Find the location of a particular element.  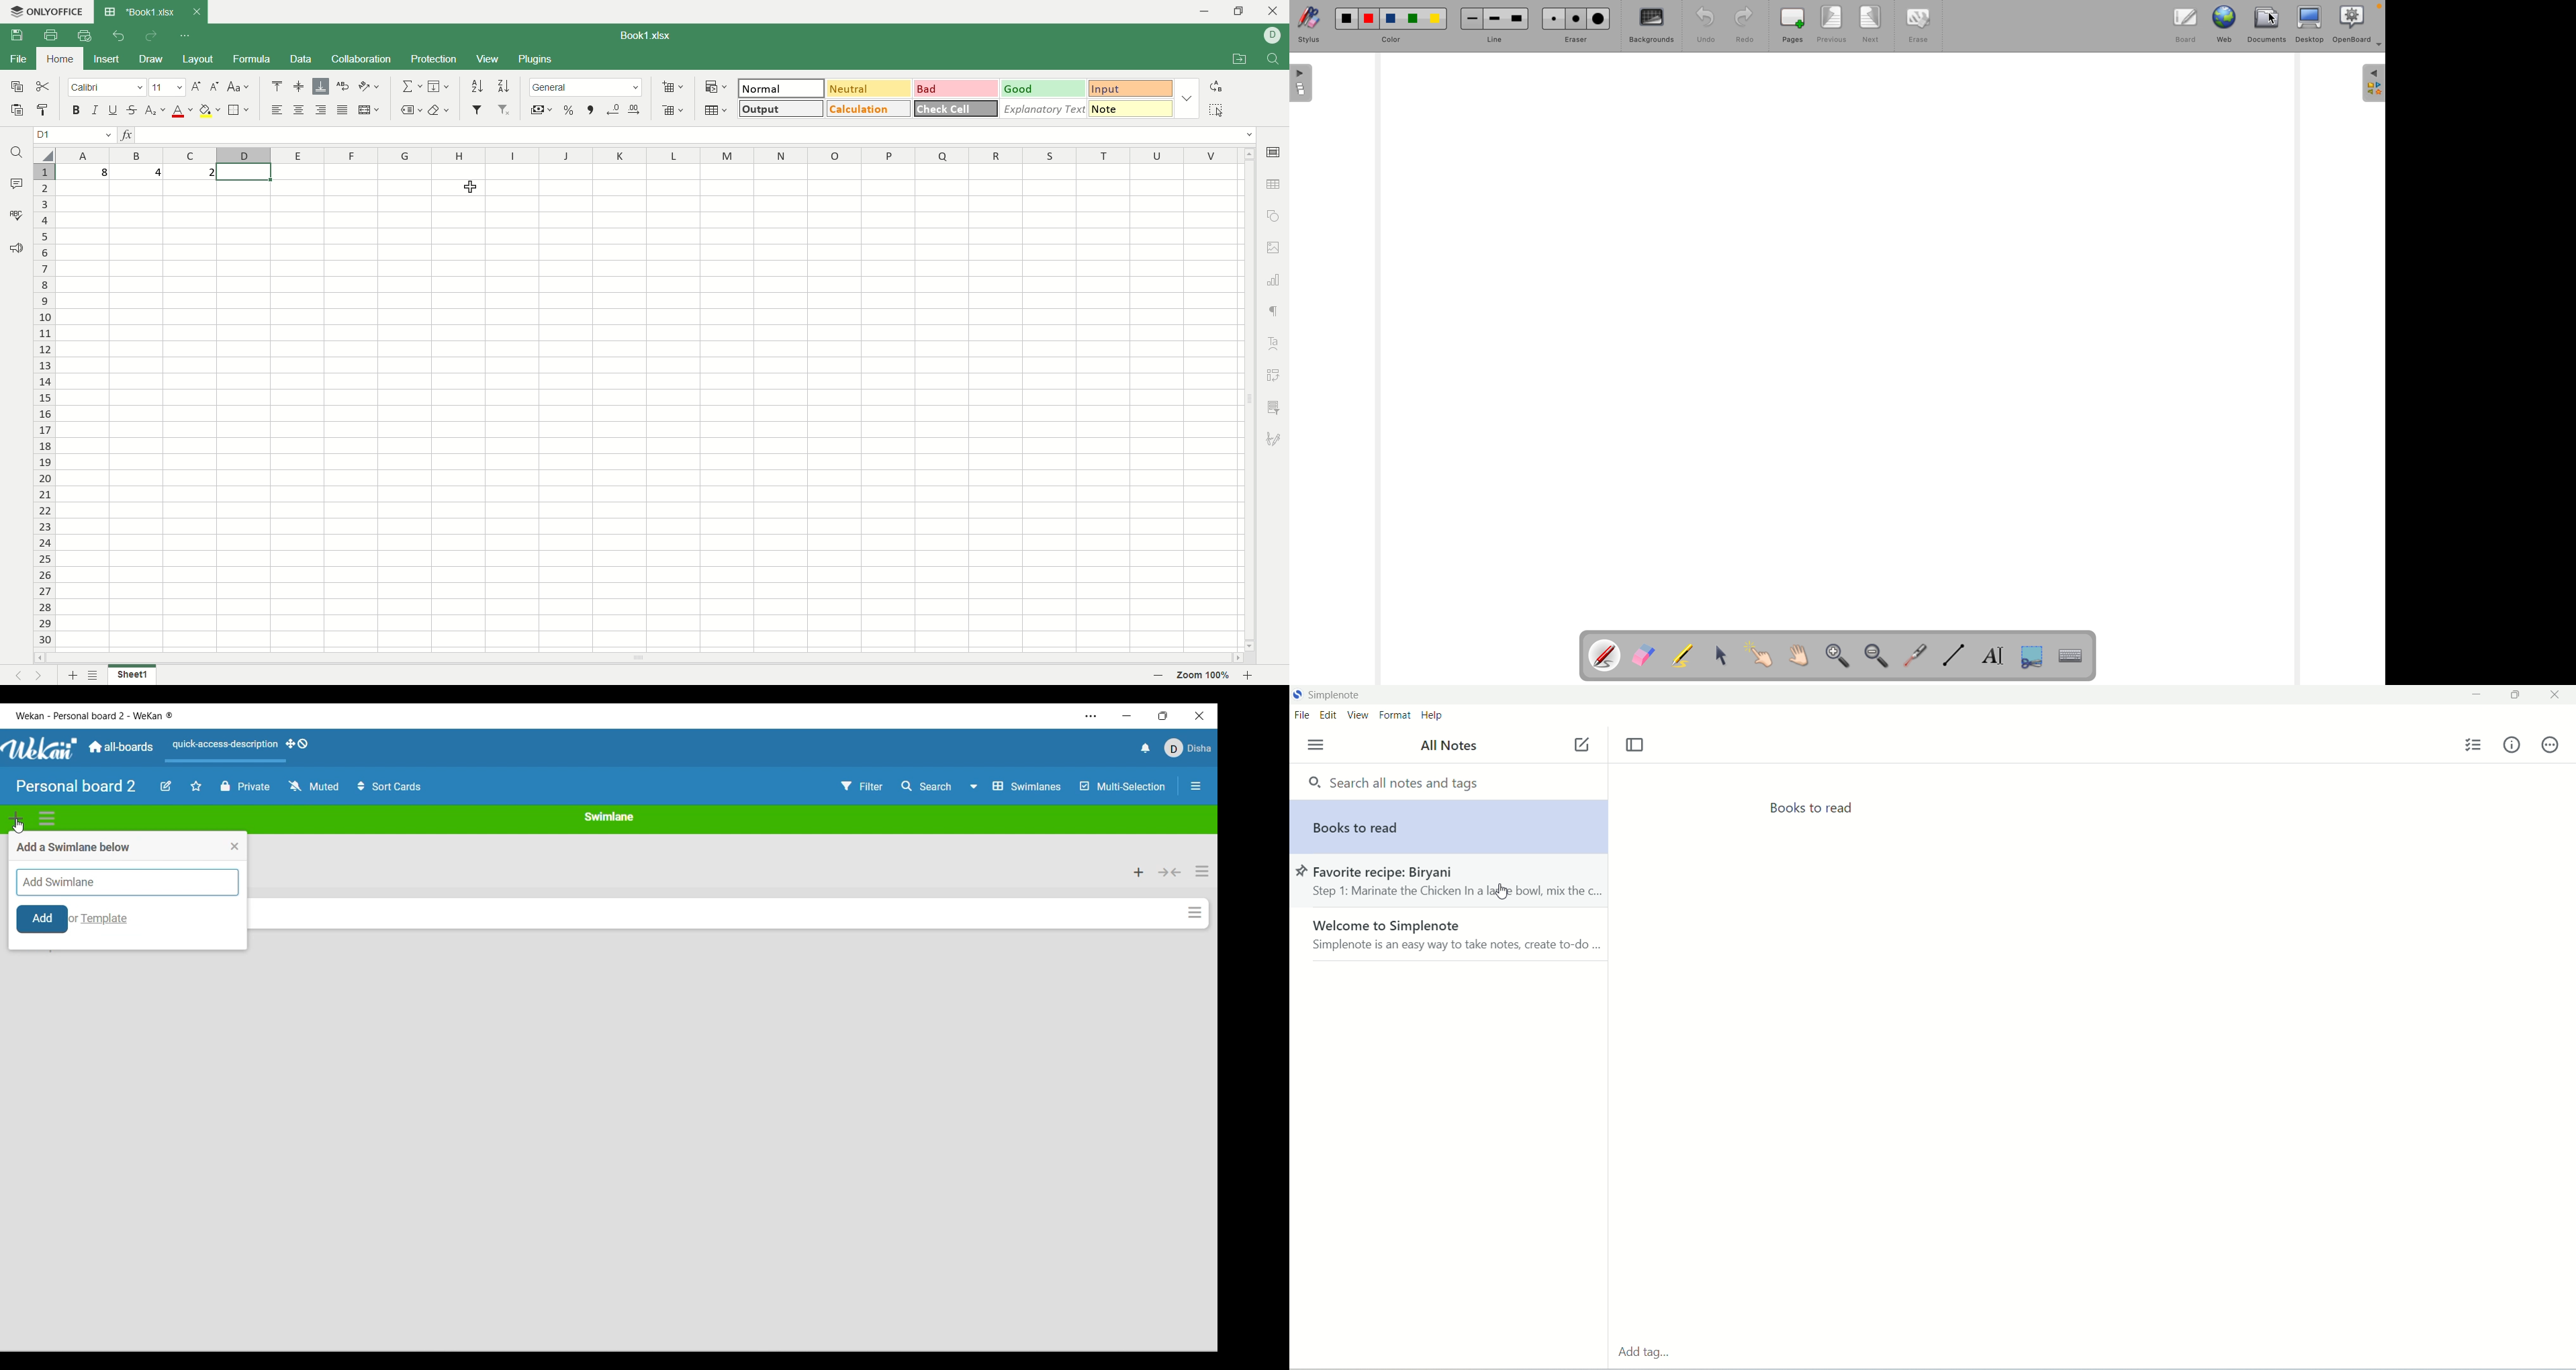

replace is located at coordinates (1219, 89).